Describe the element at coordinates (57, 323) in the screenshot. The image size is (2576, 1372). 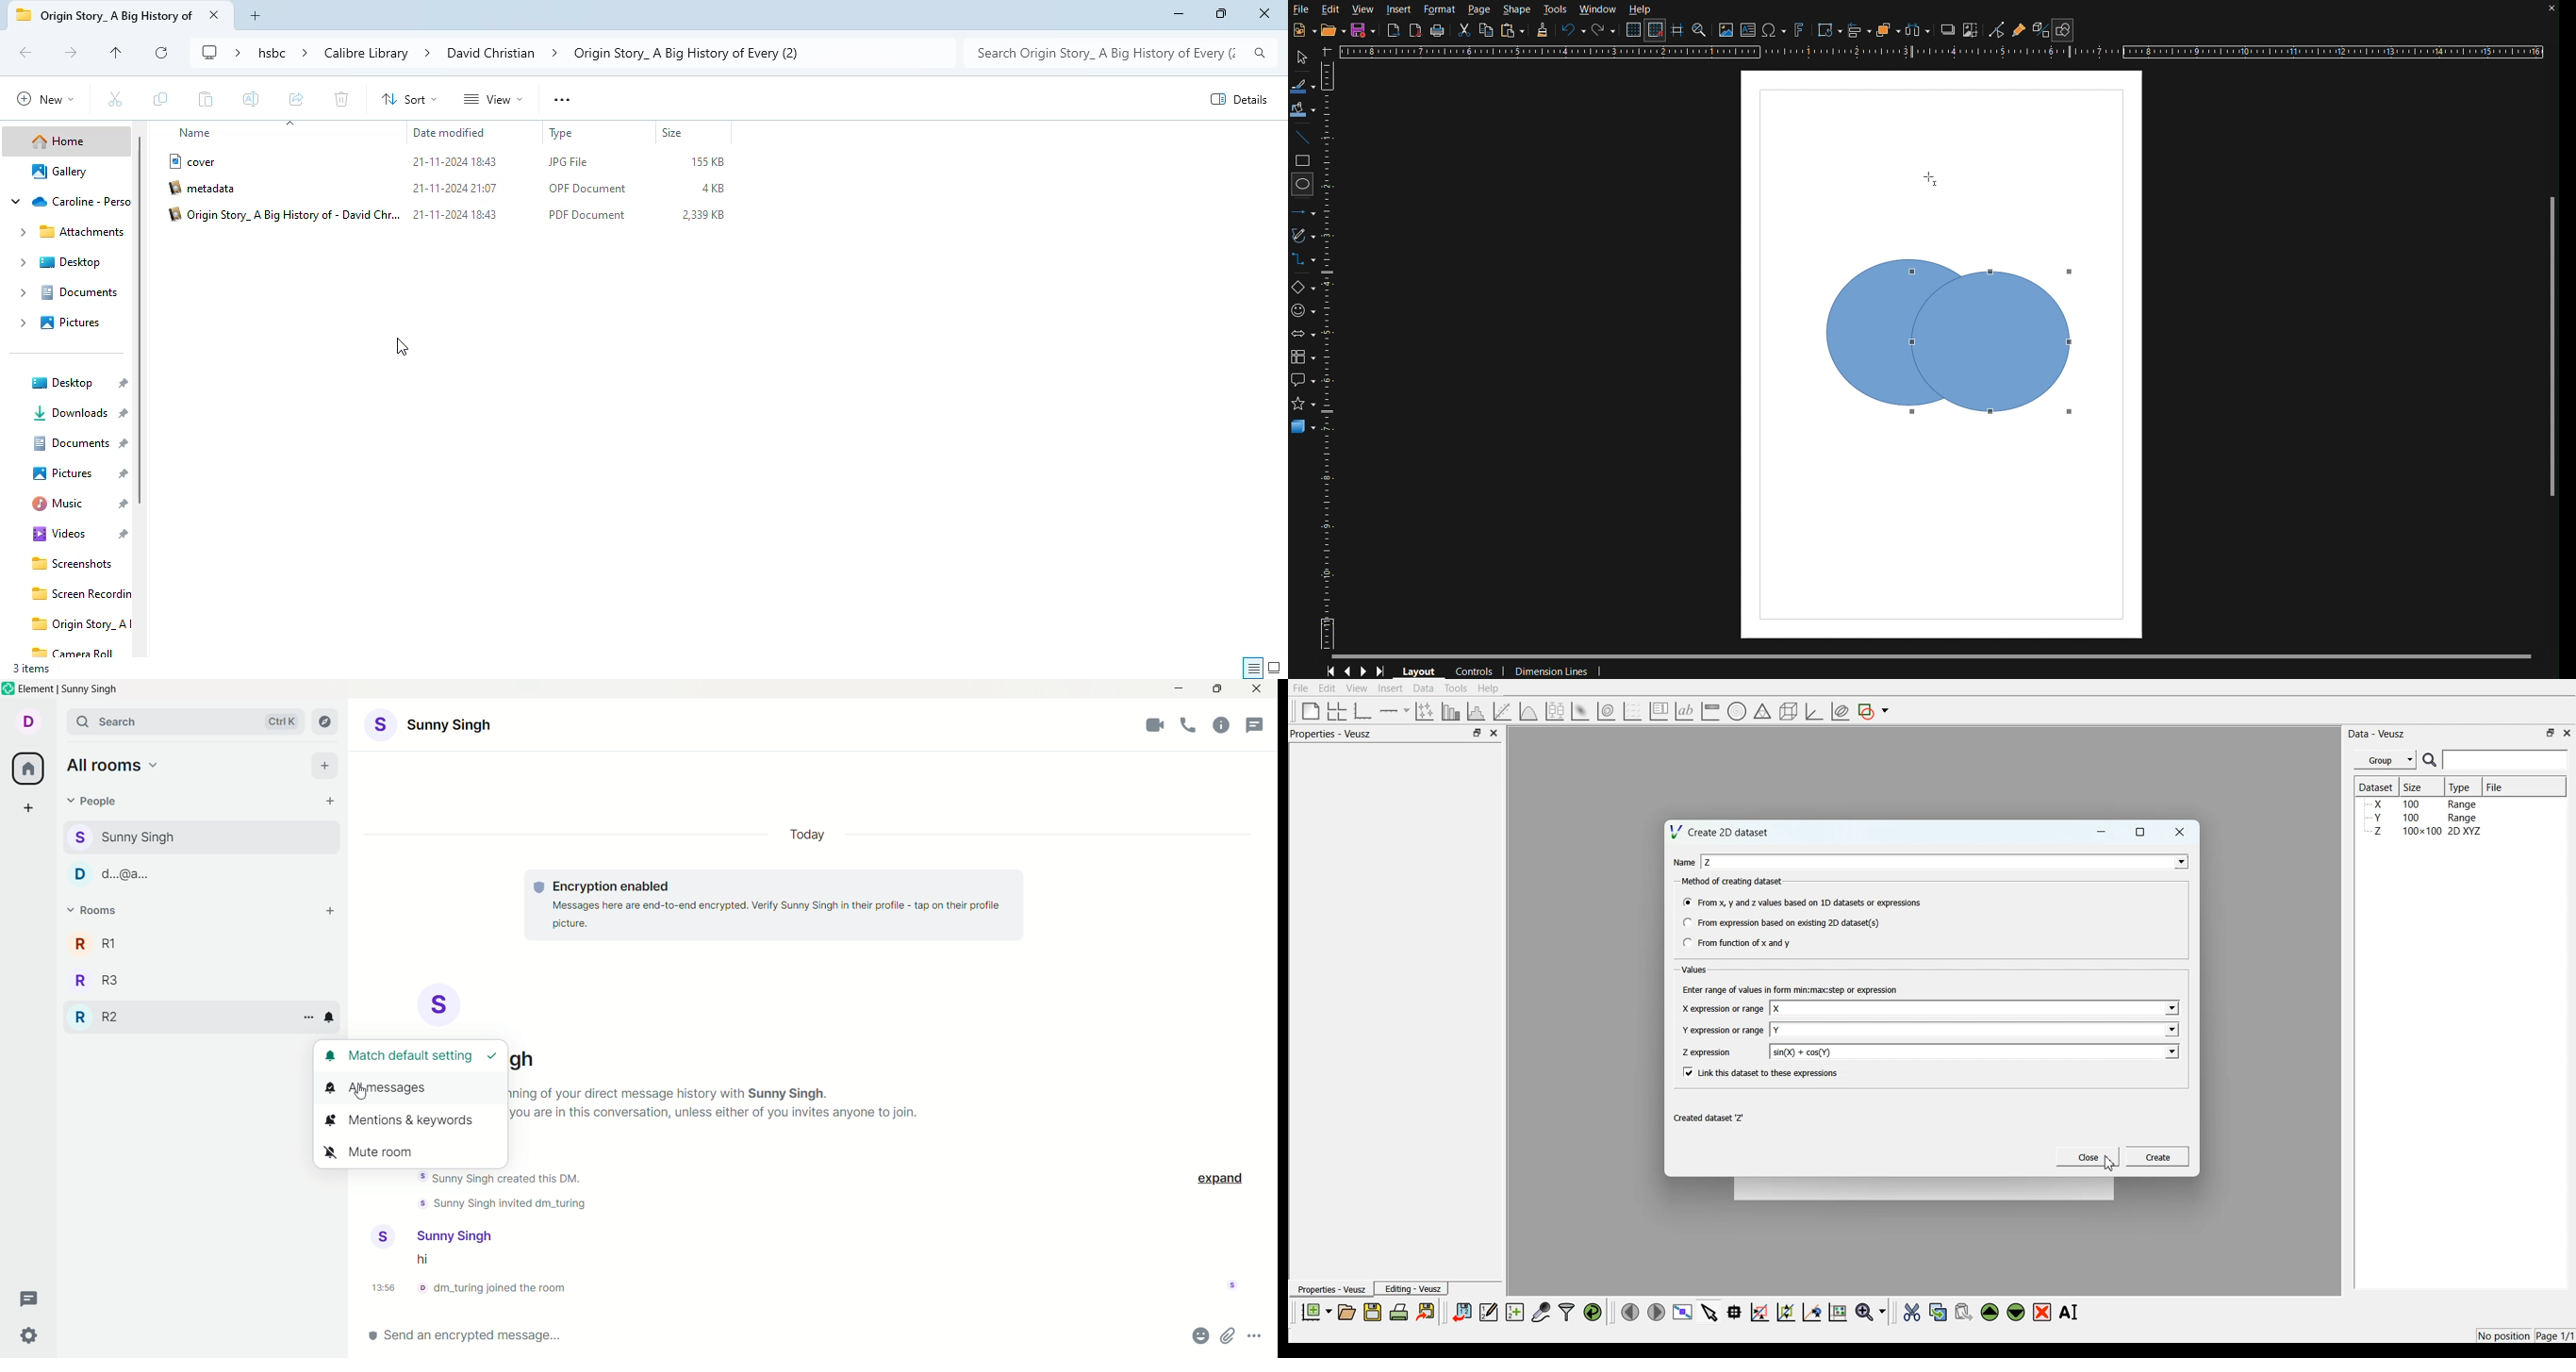
I see `pictures` at that location.